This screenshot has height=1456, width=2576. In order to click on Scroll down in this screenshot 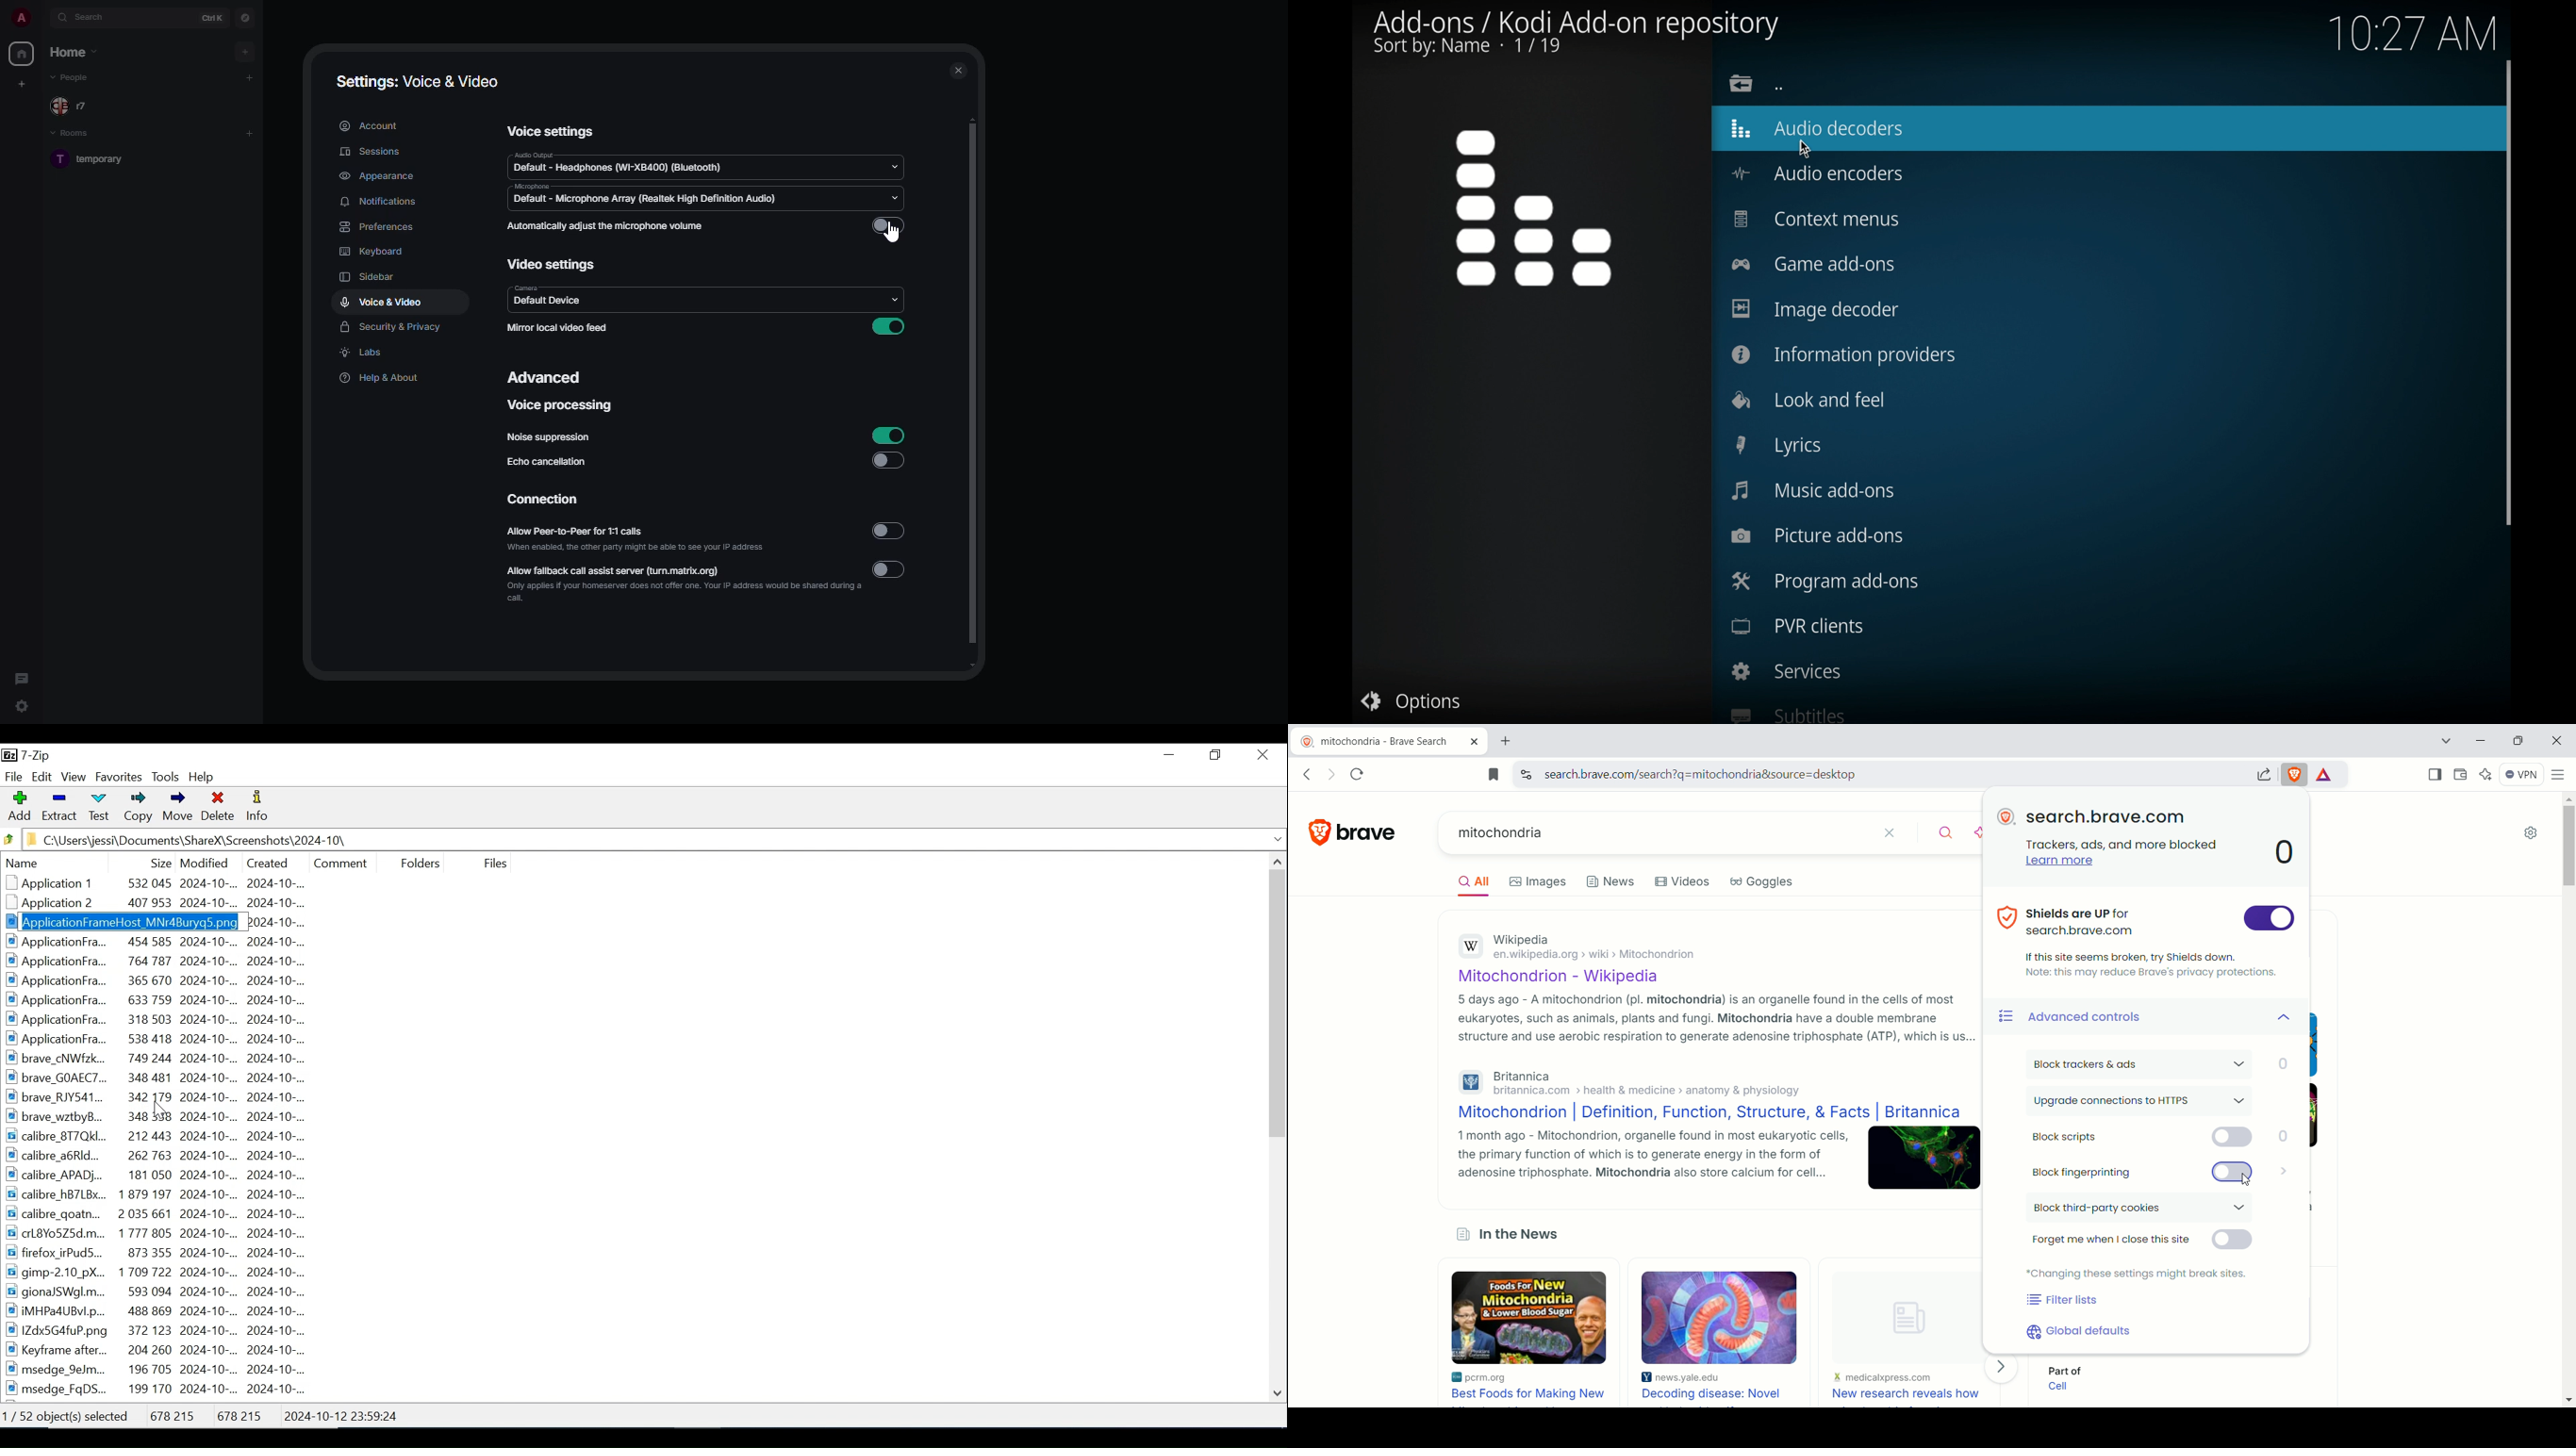, I will do `click(1279, 1391)`.